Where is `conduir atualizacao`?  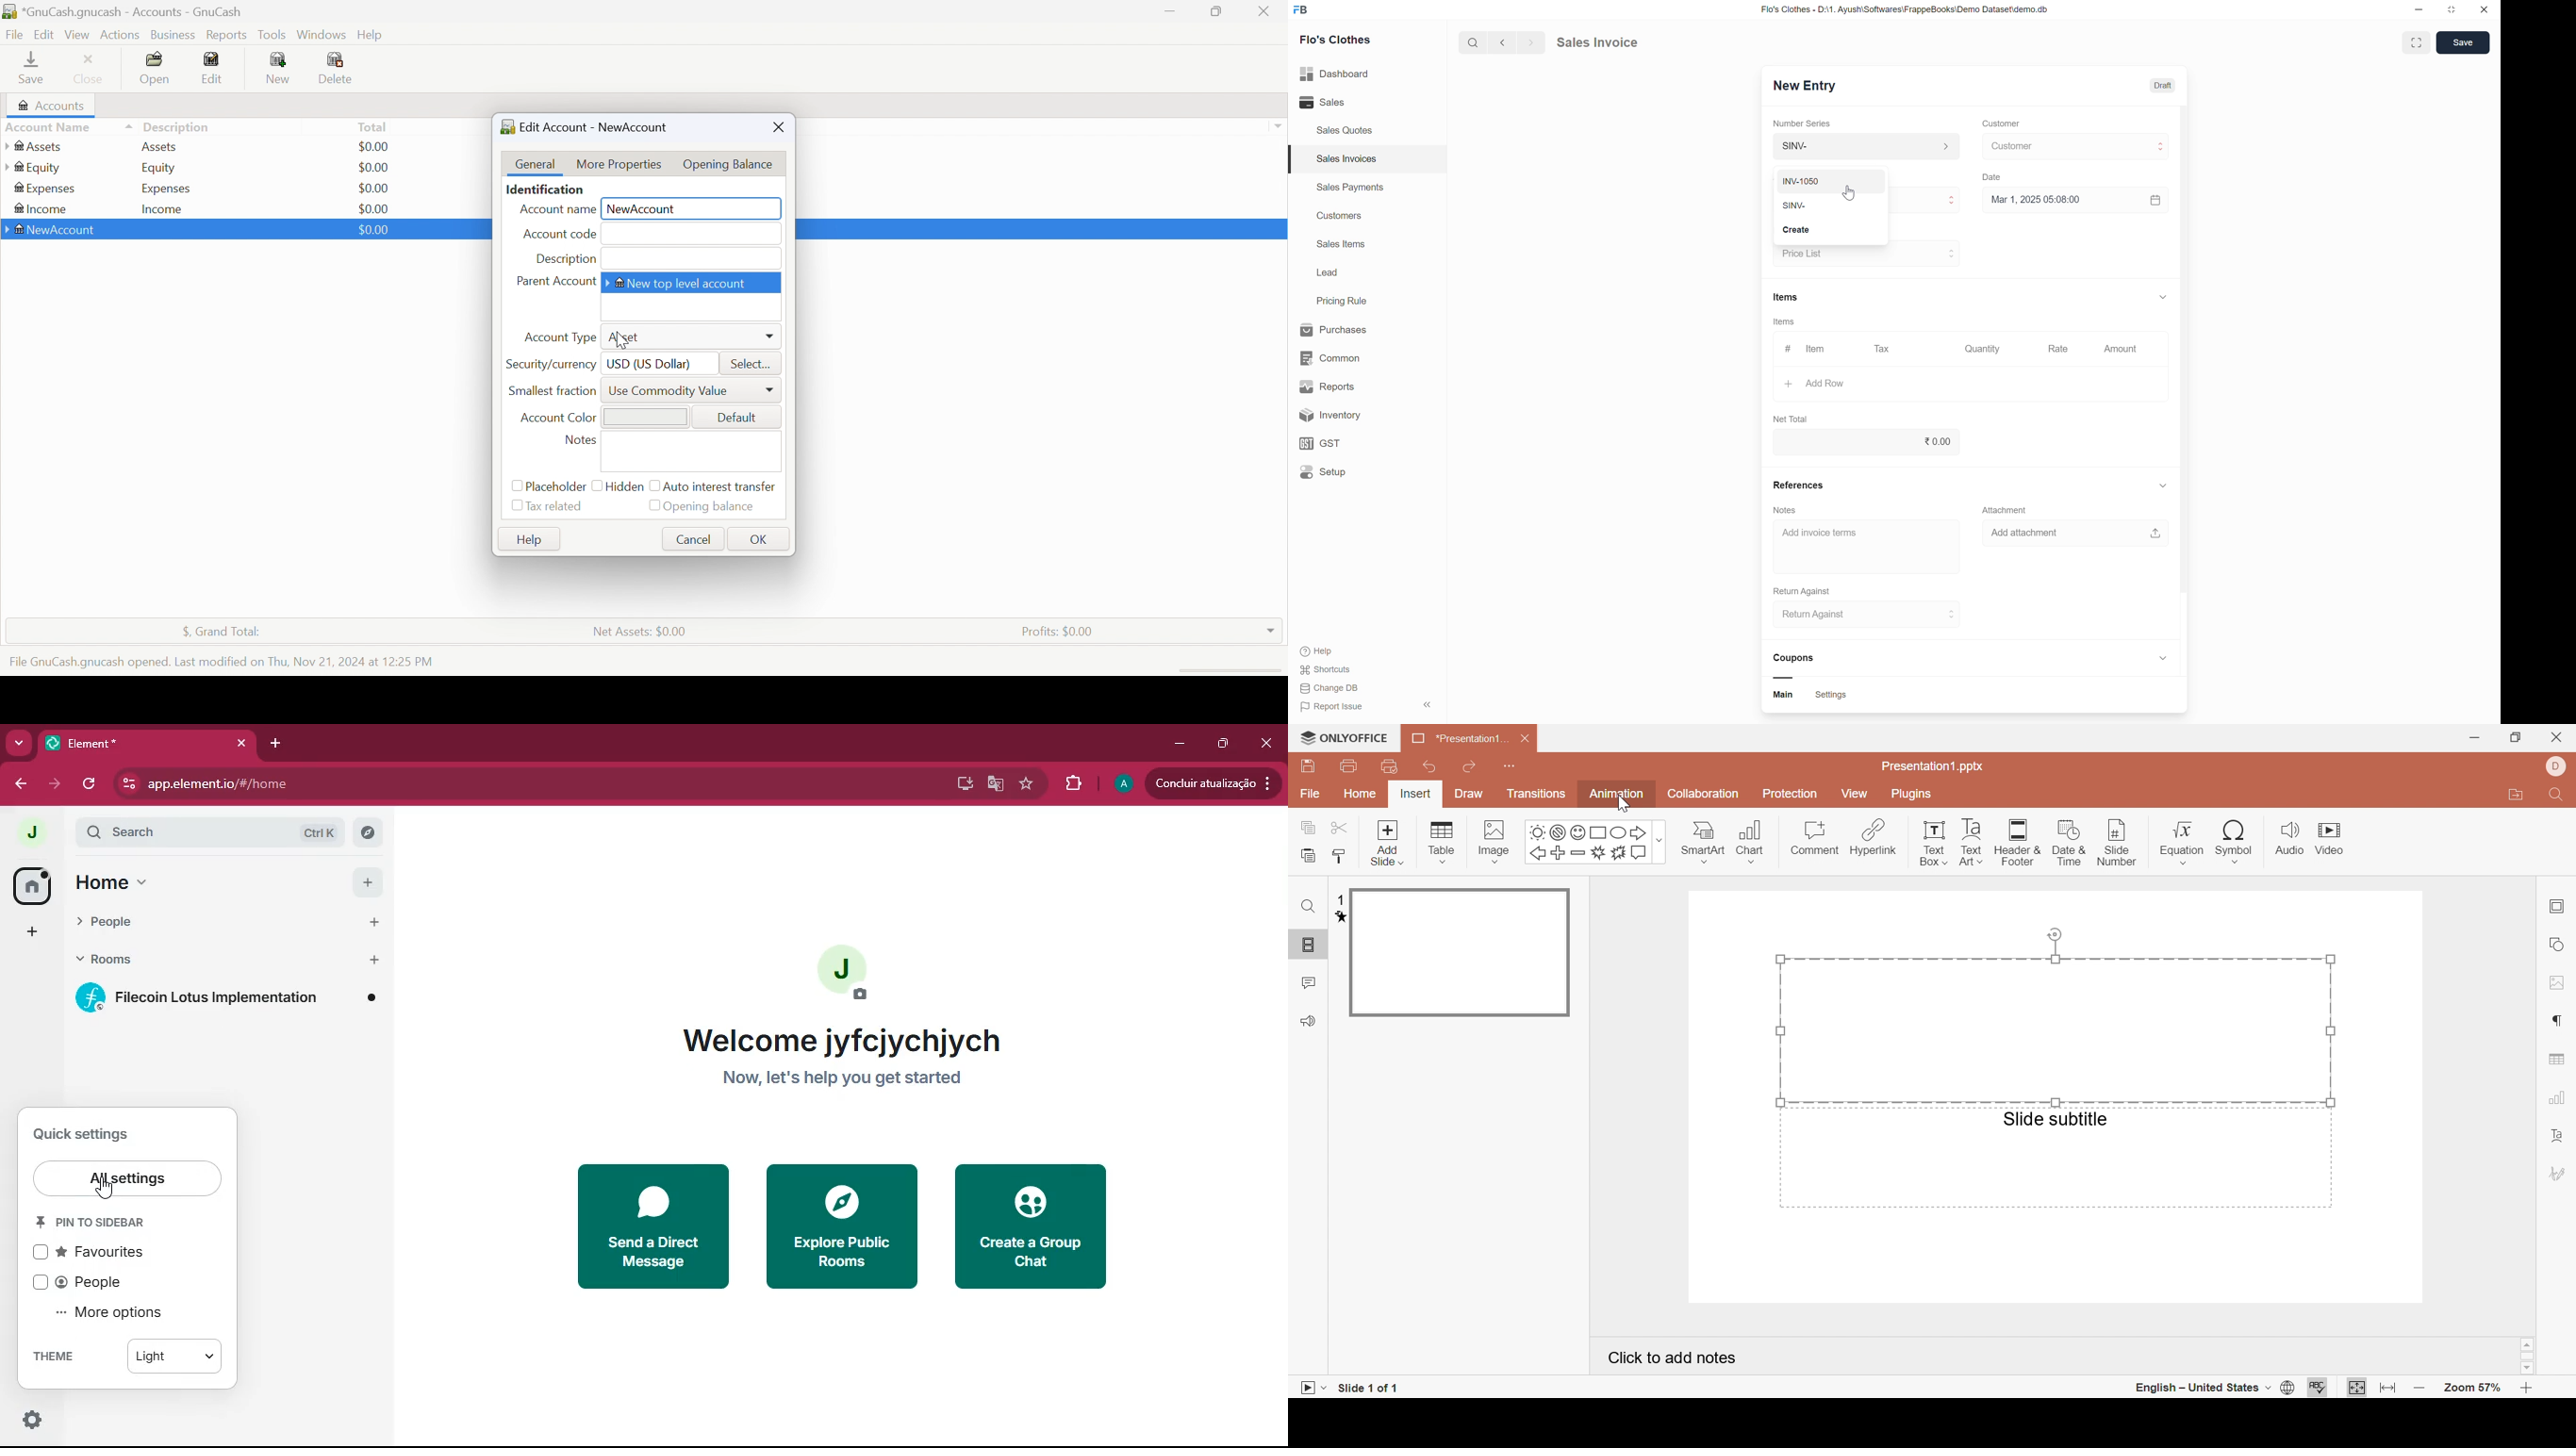
conduir atualizacao is located at coordinates (1212, 783).